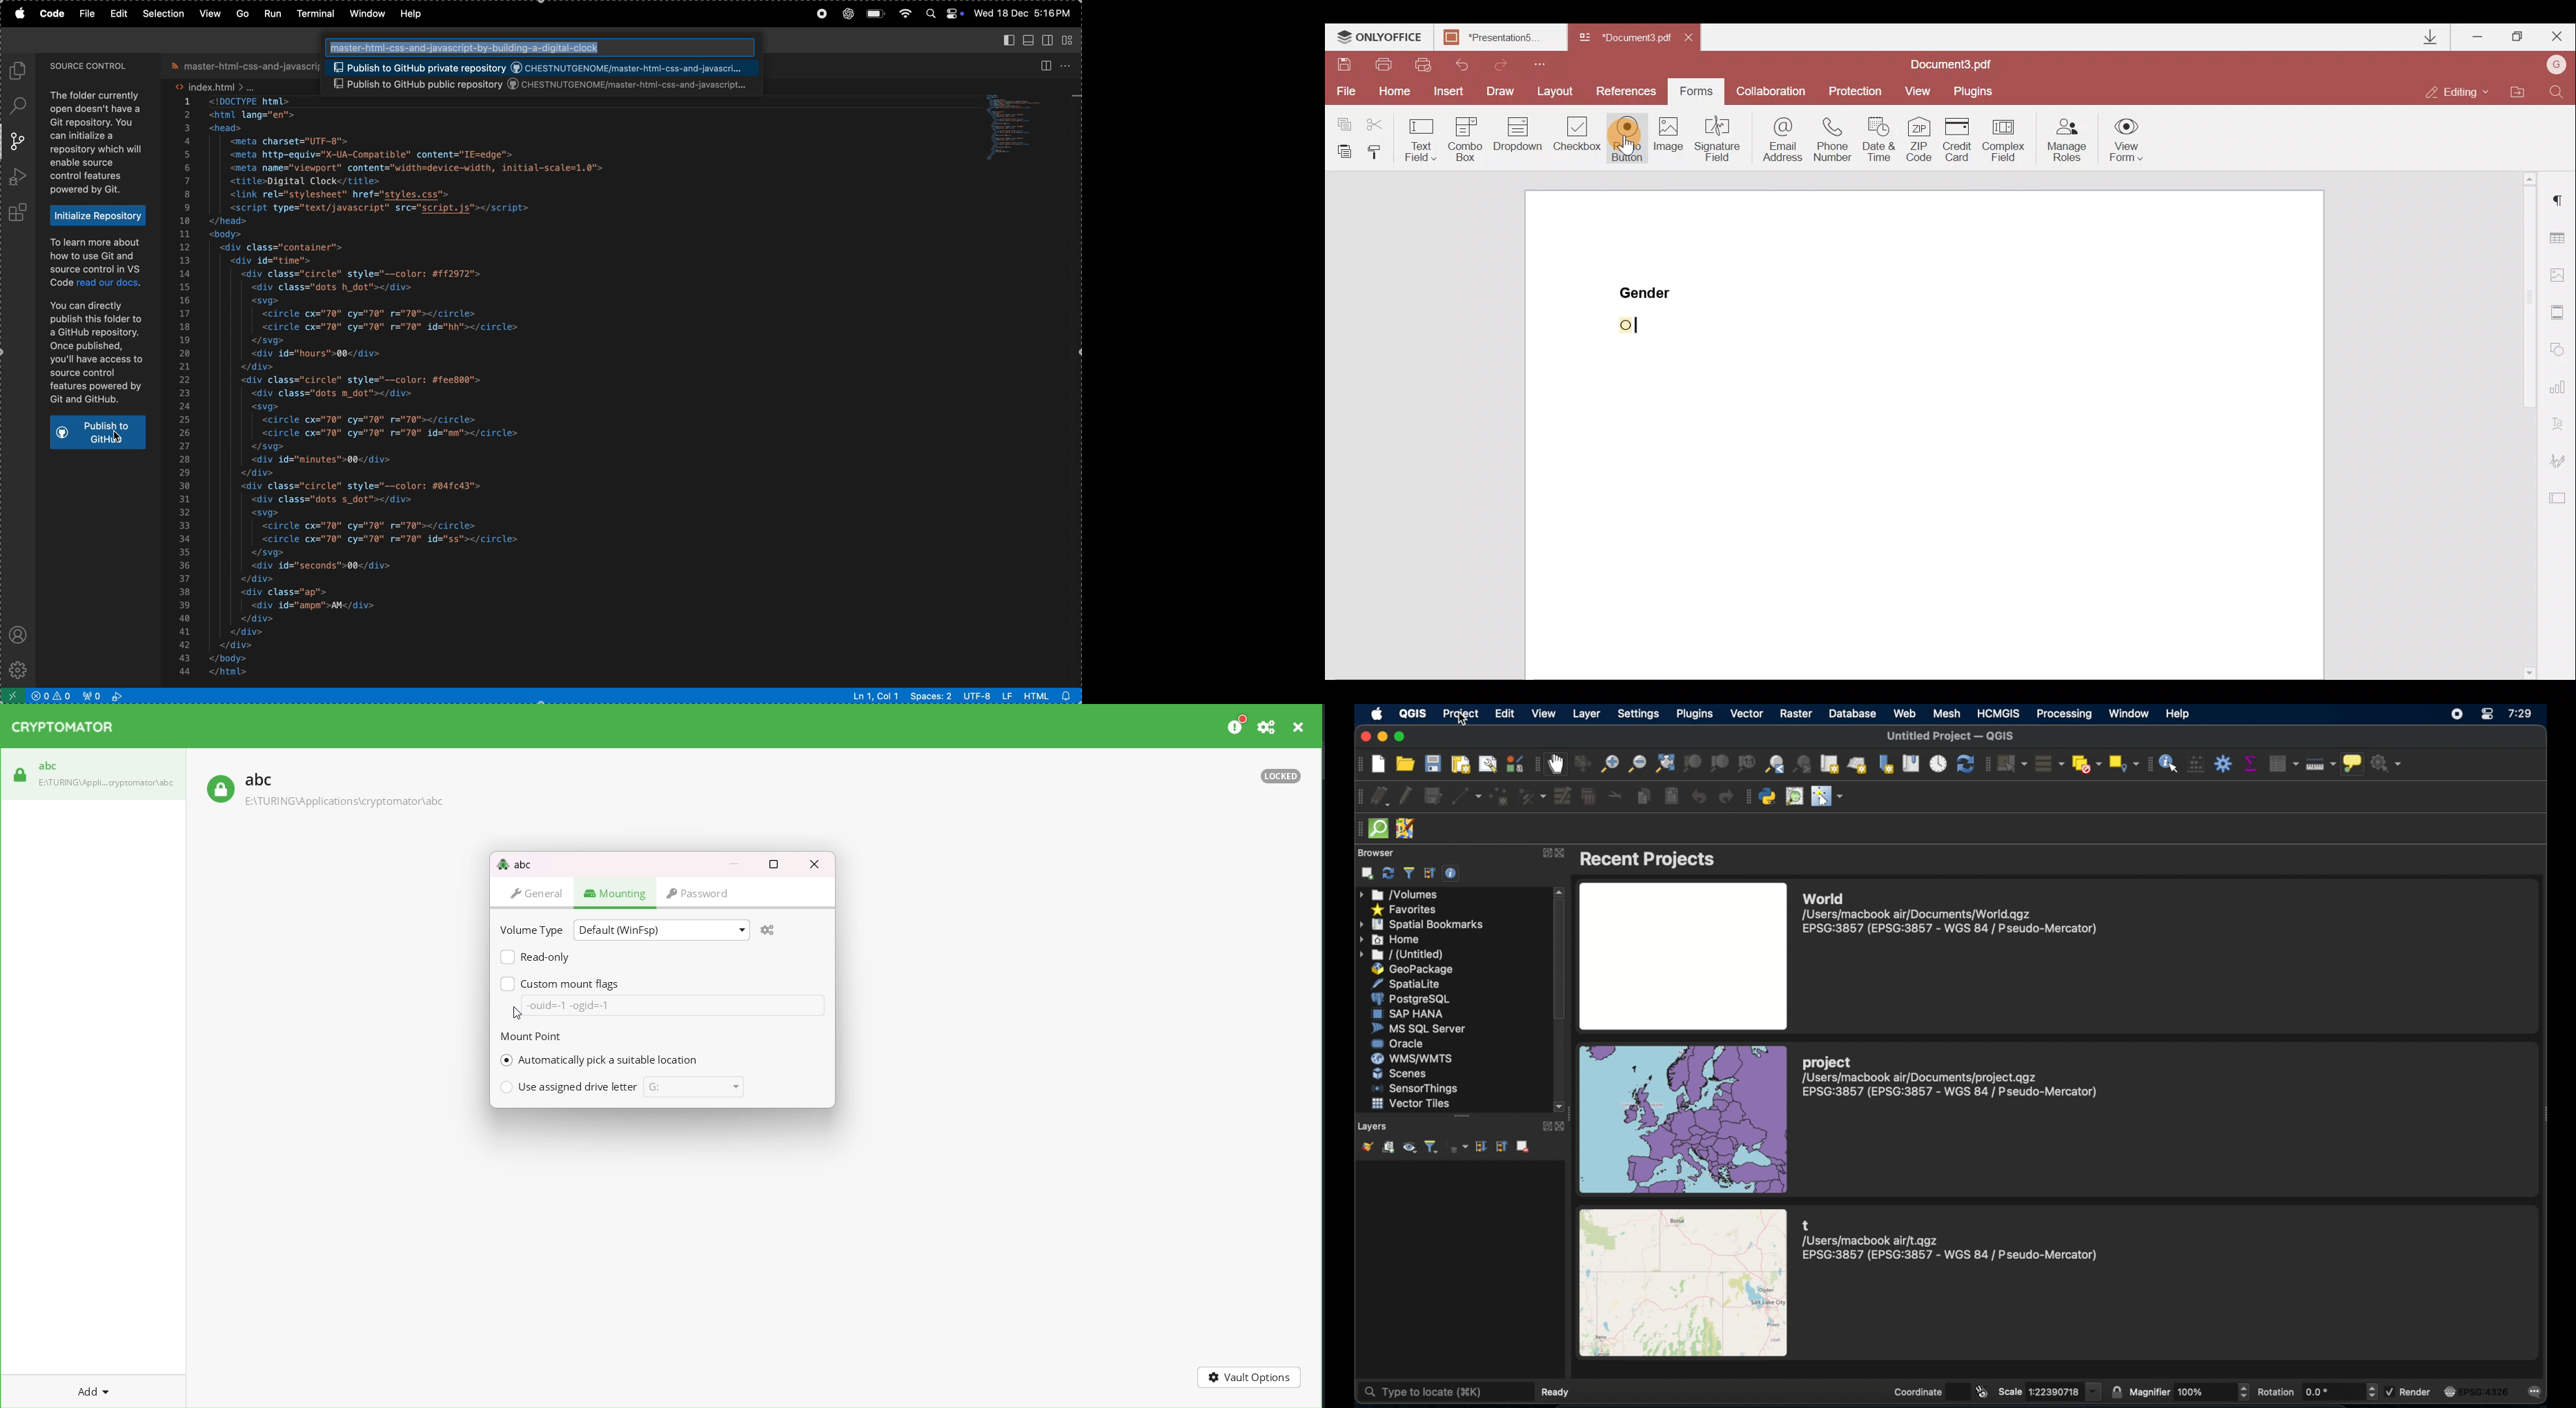 The height and width of the screenshot is (1428, 2576). I want to click on code window, so click(1010, 128).